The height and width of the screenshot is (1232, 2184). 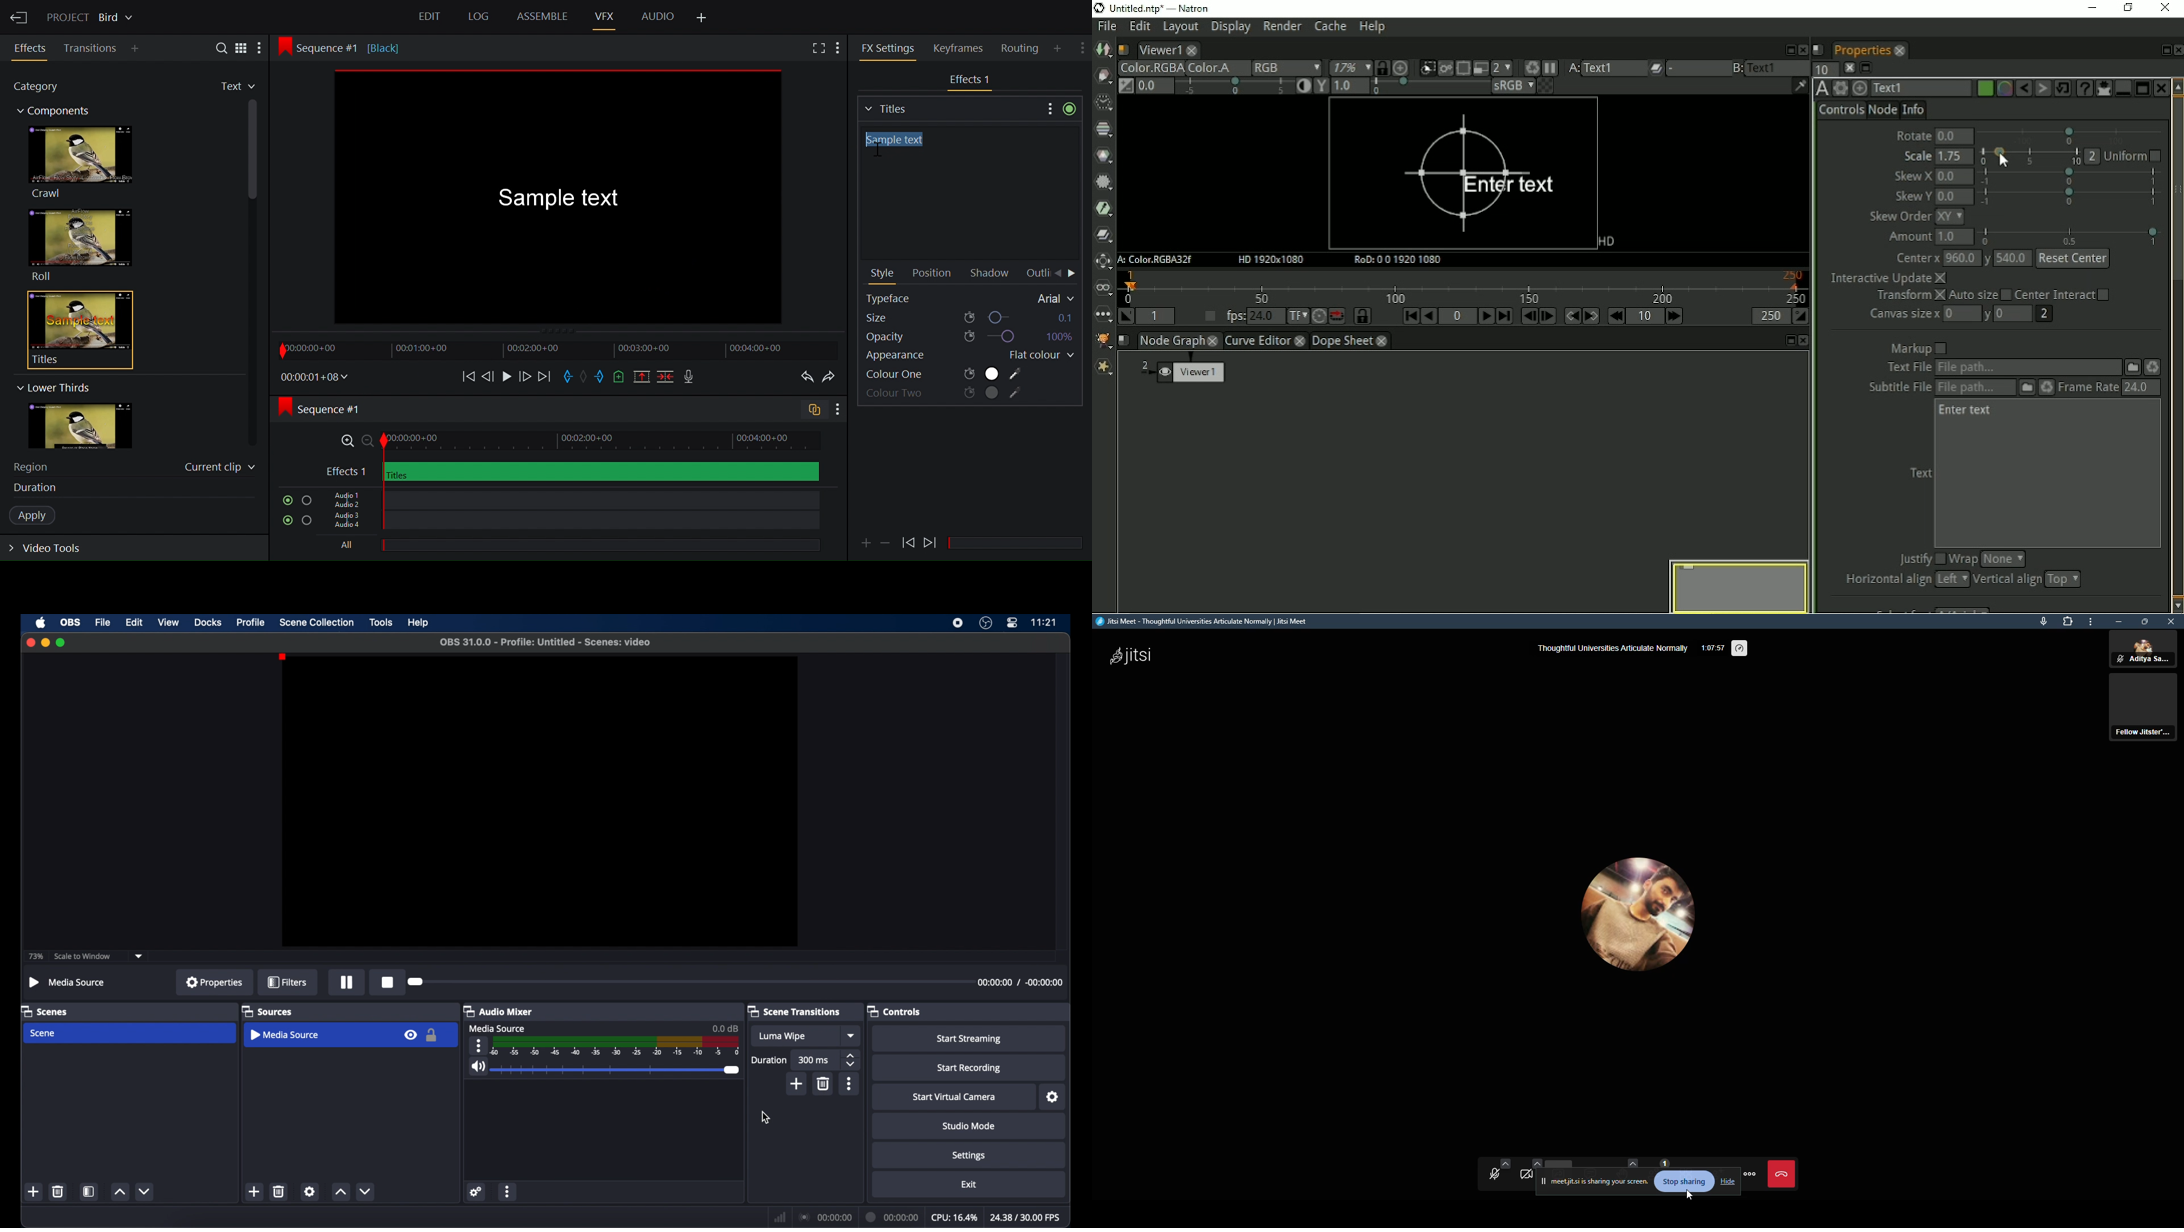 I want to click on VFX, so click(x=606, y=16).